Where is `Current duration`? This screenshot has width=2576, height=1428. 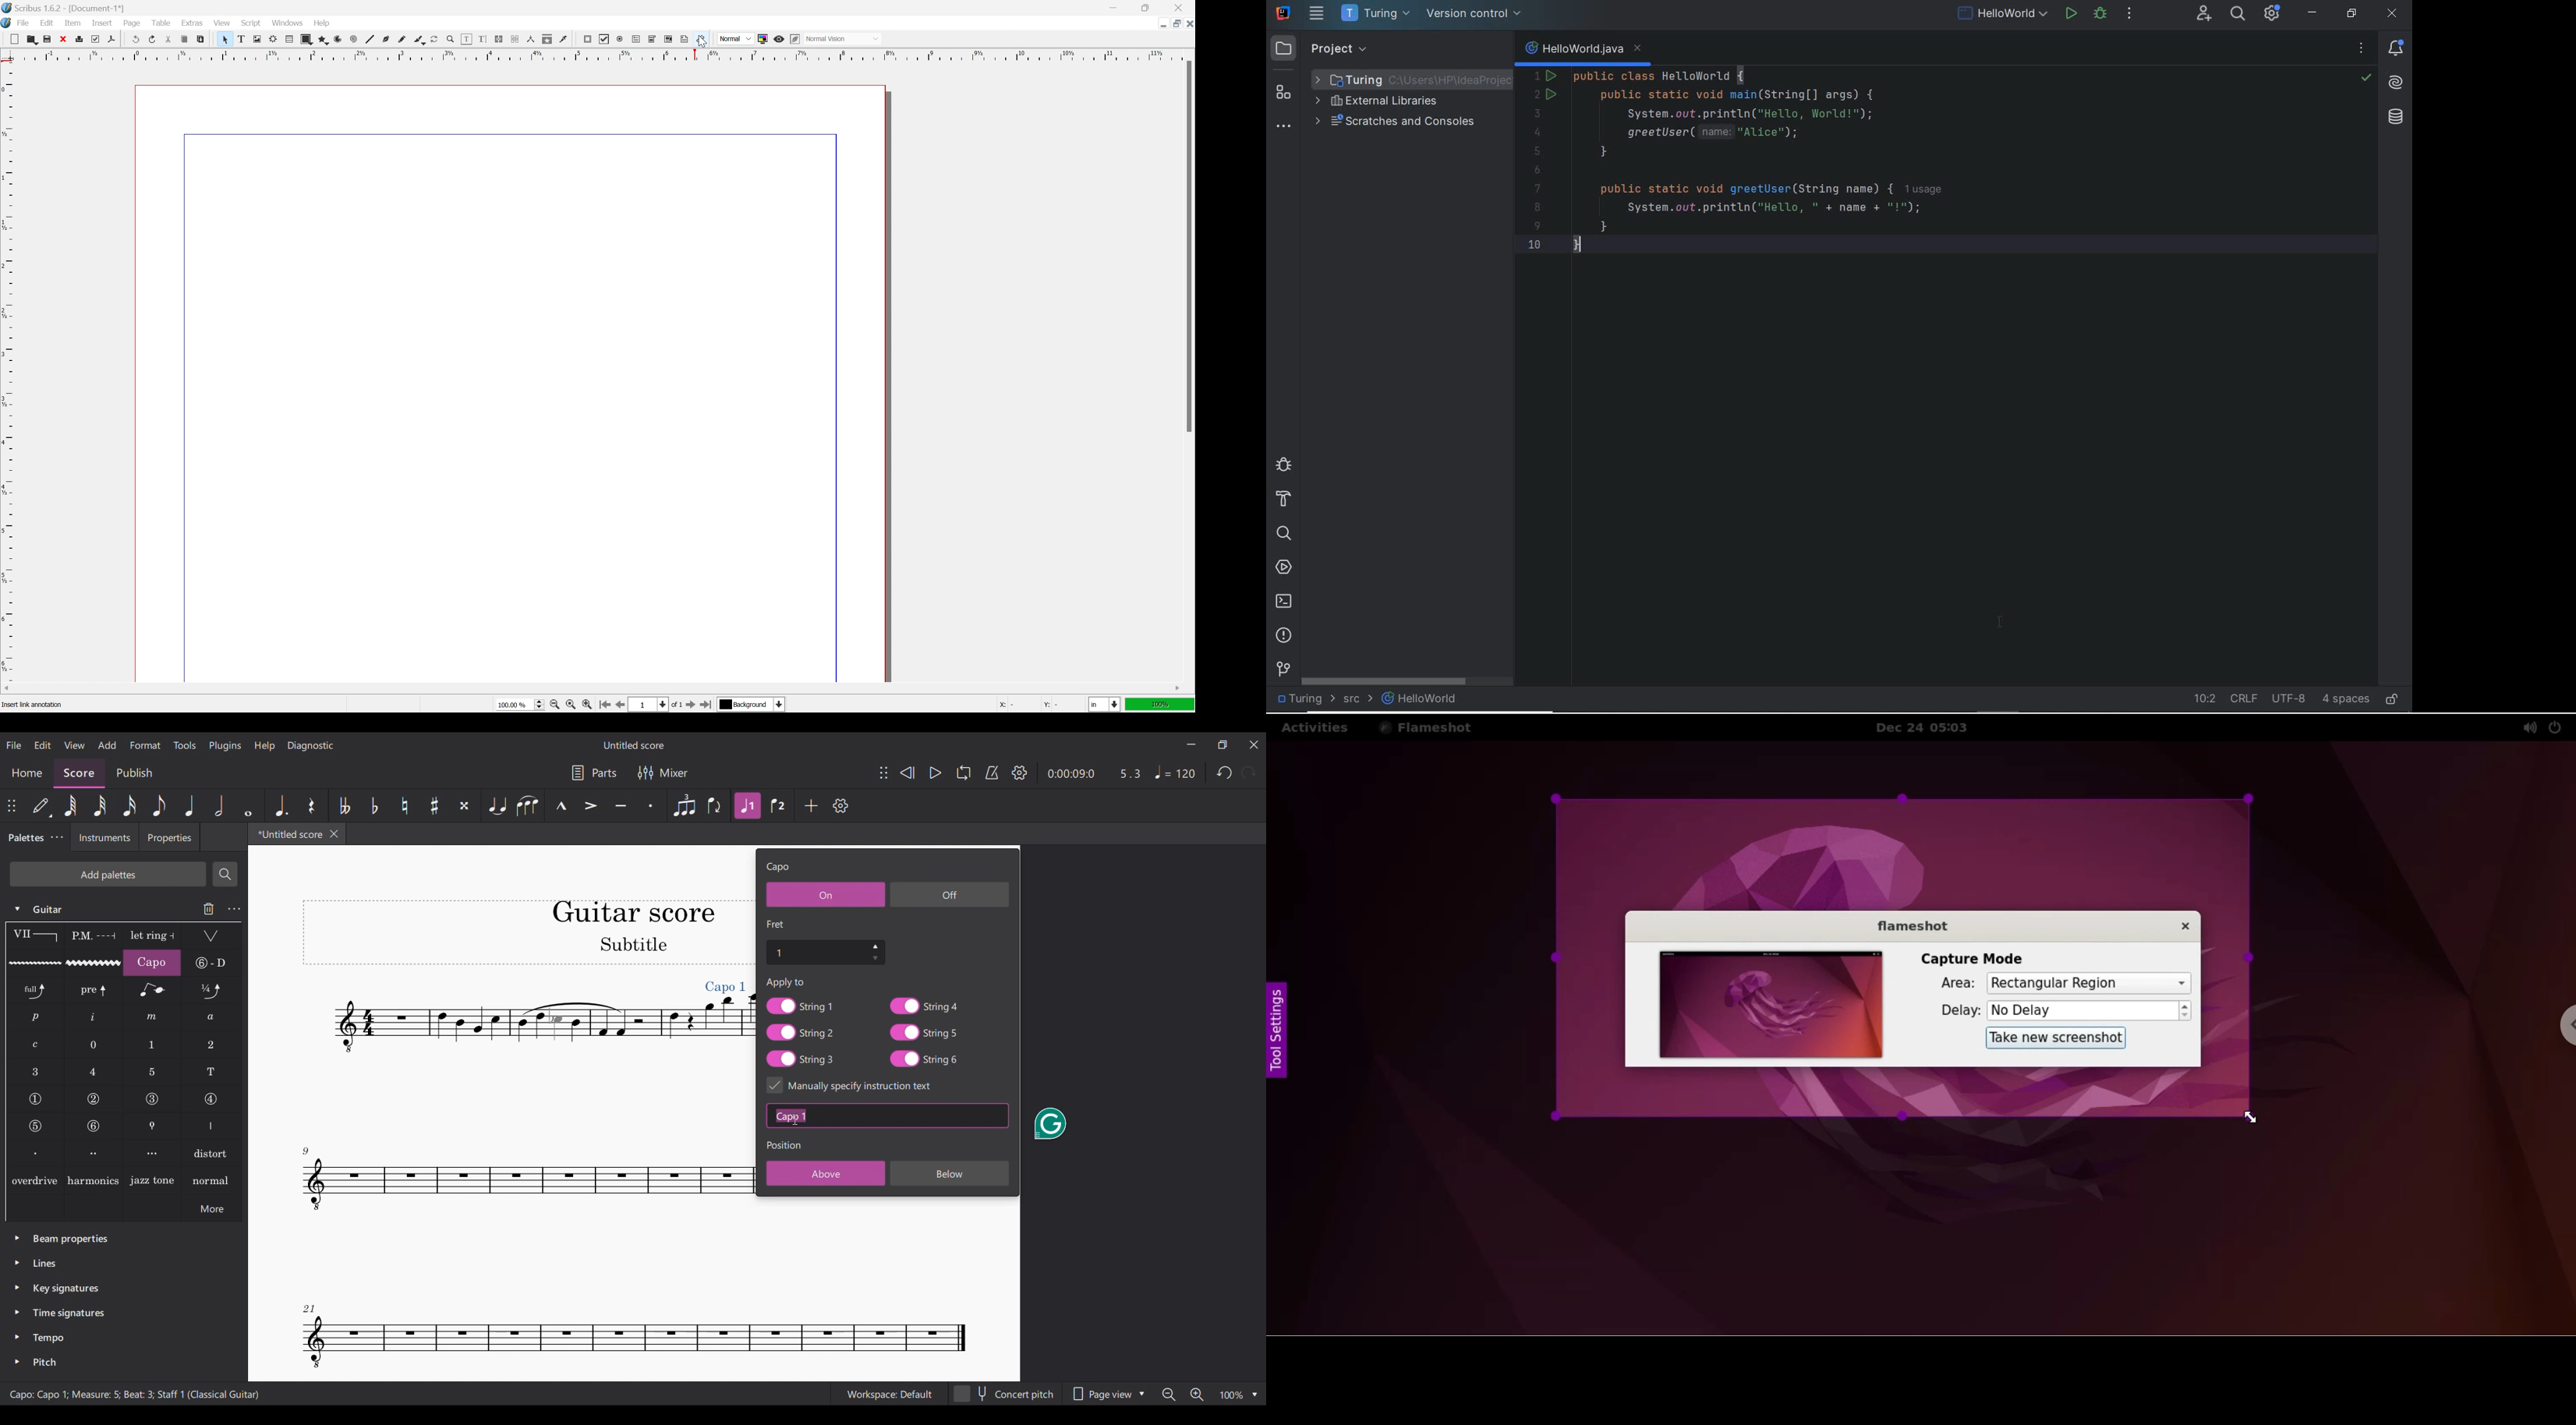
Current duration is located at coordinates (1072, 773).